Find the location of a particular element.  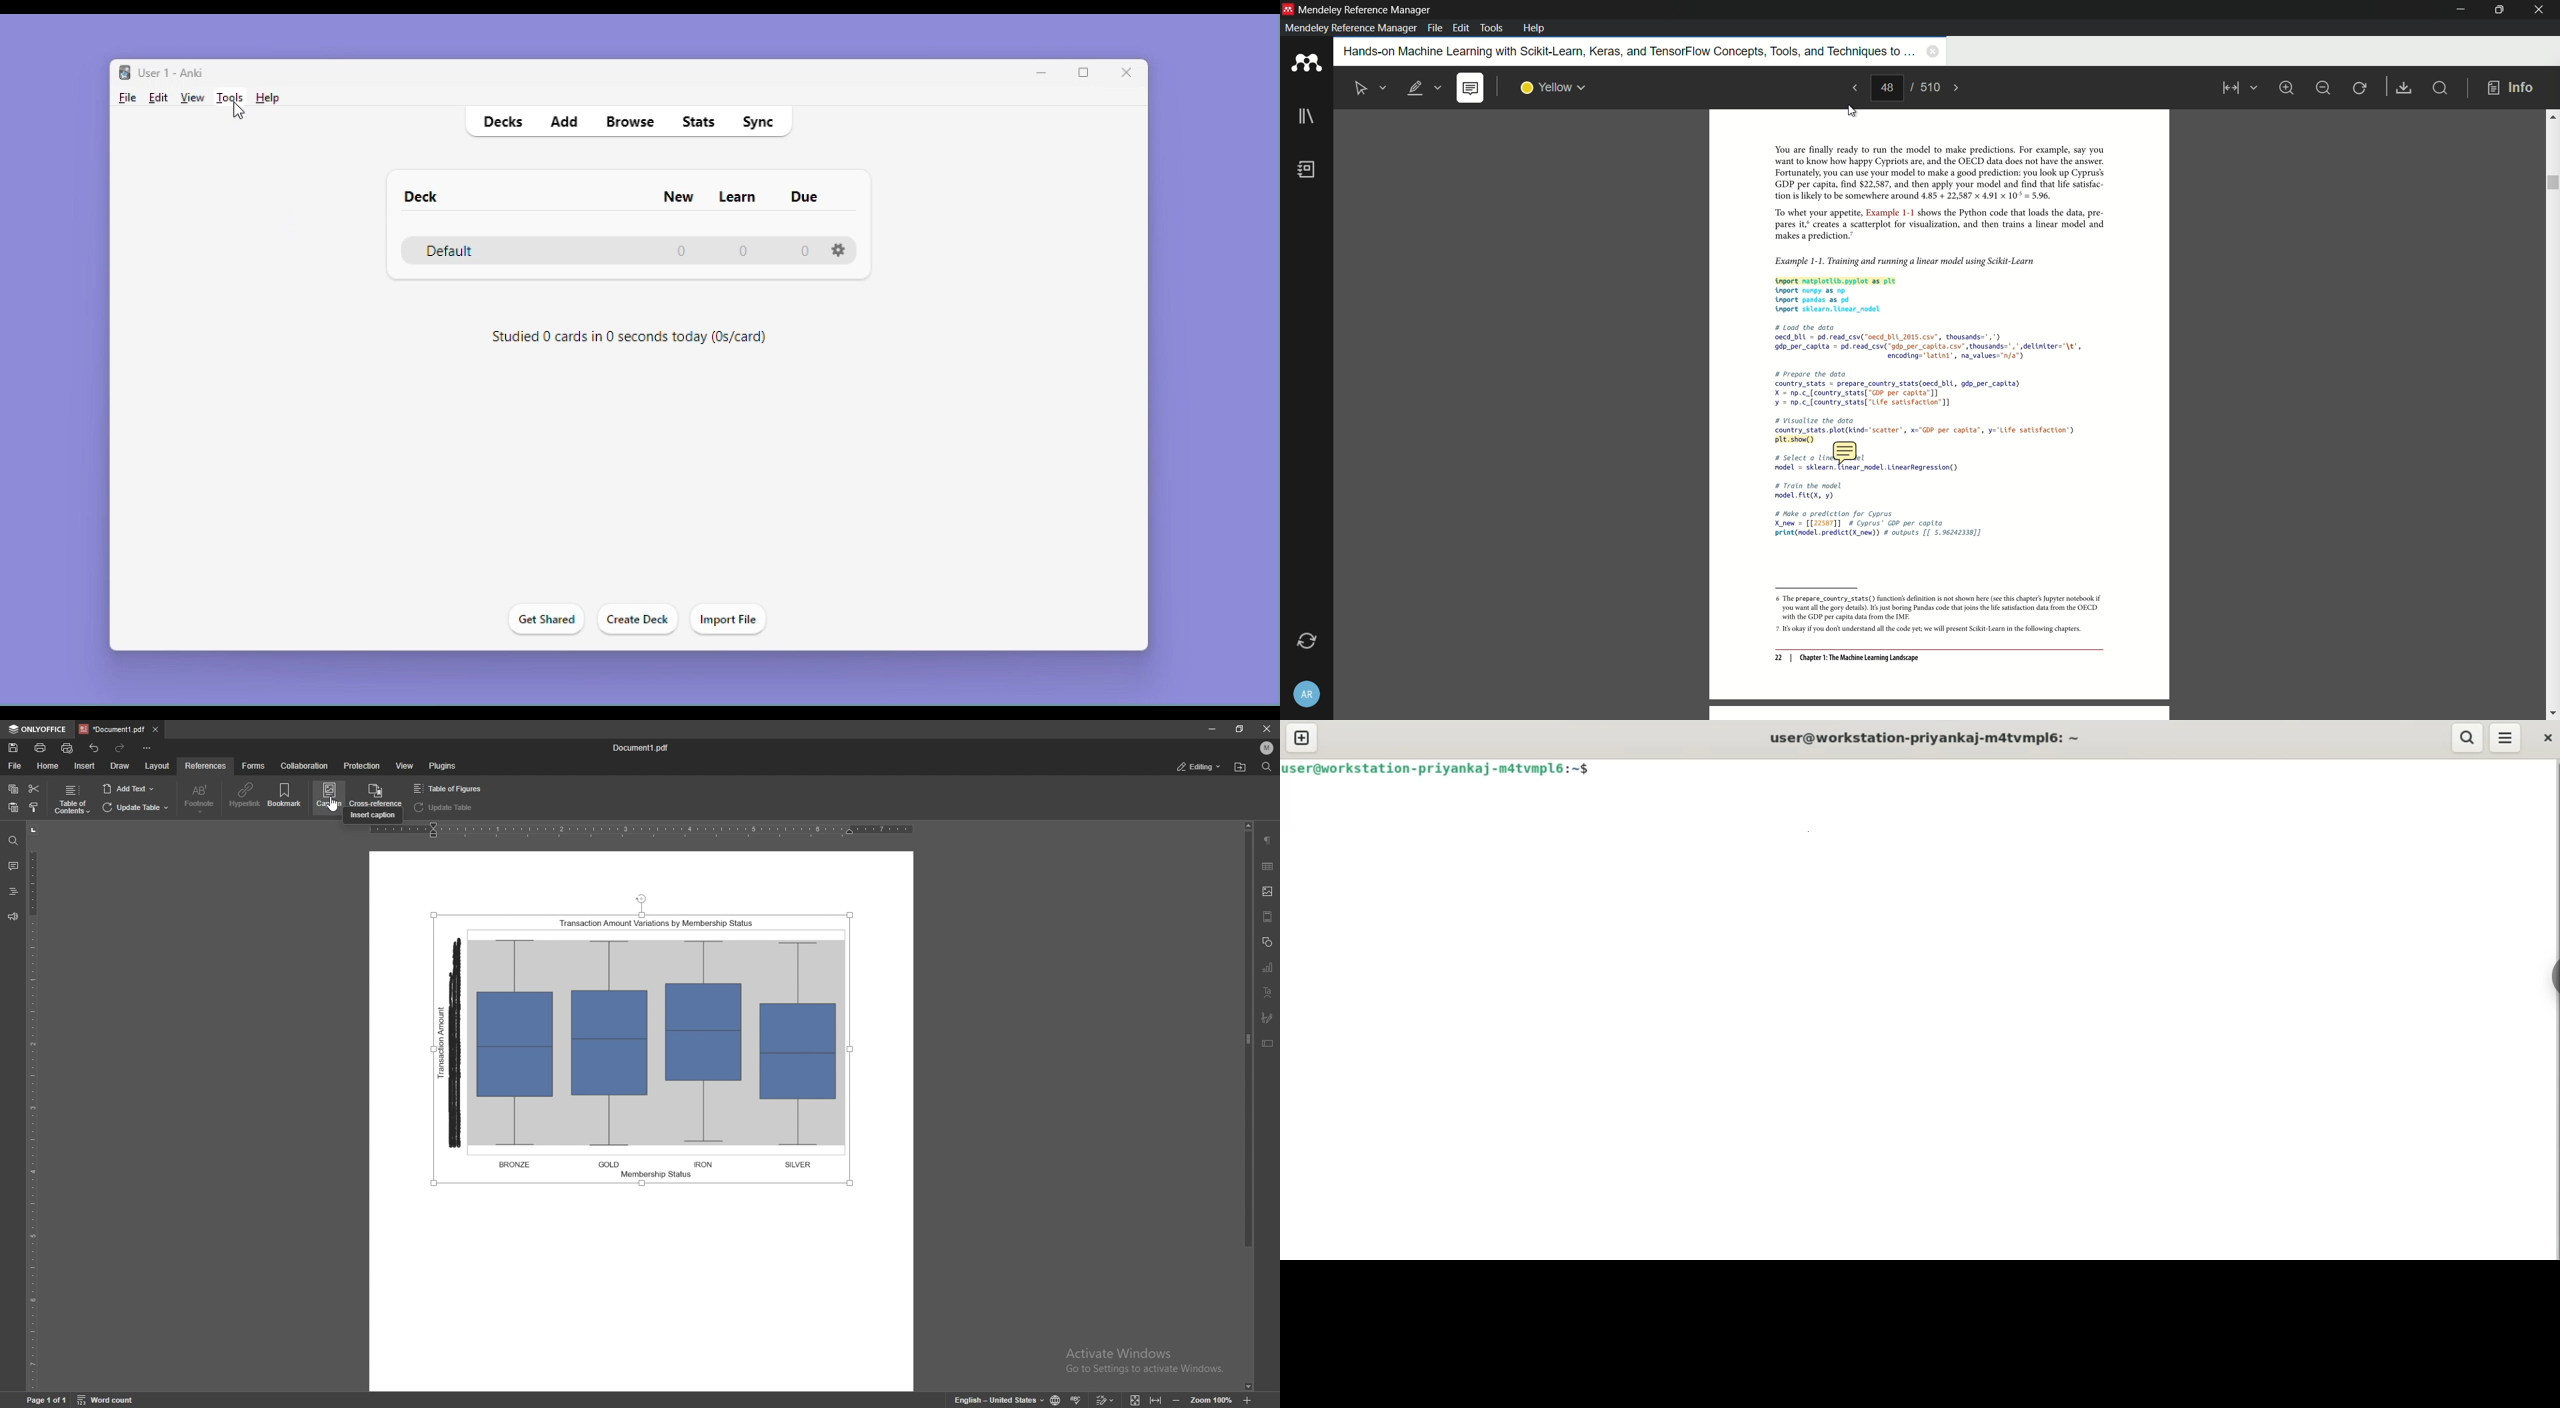

user@workstation-priyankaj-matvmplé:~$ is located at coordinates (1438, 770).